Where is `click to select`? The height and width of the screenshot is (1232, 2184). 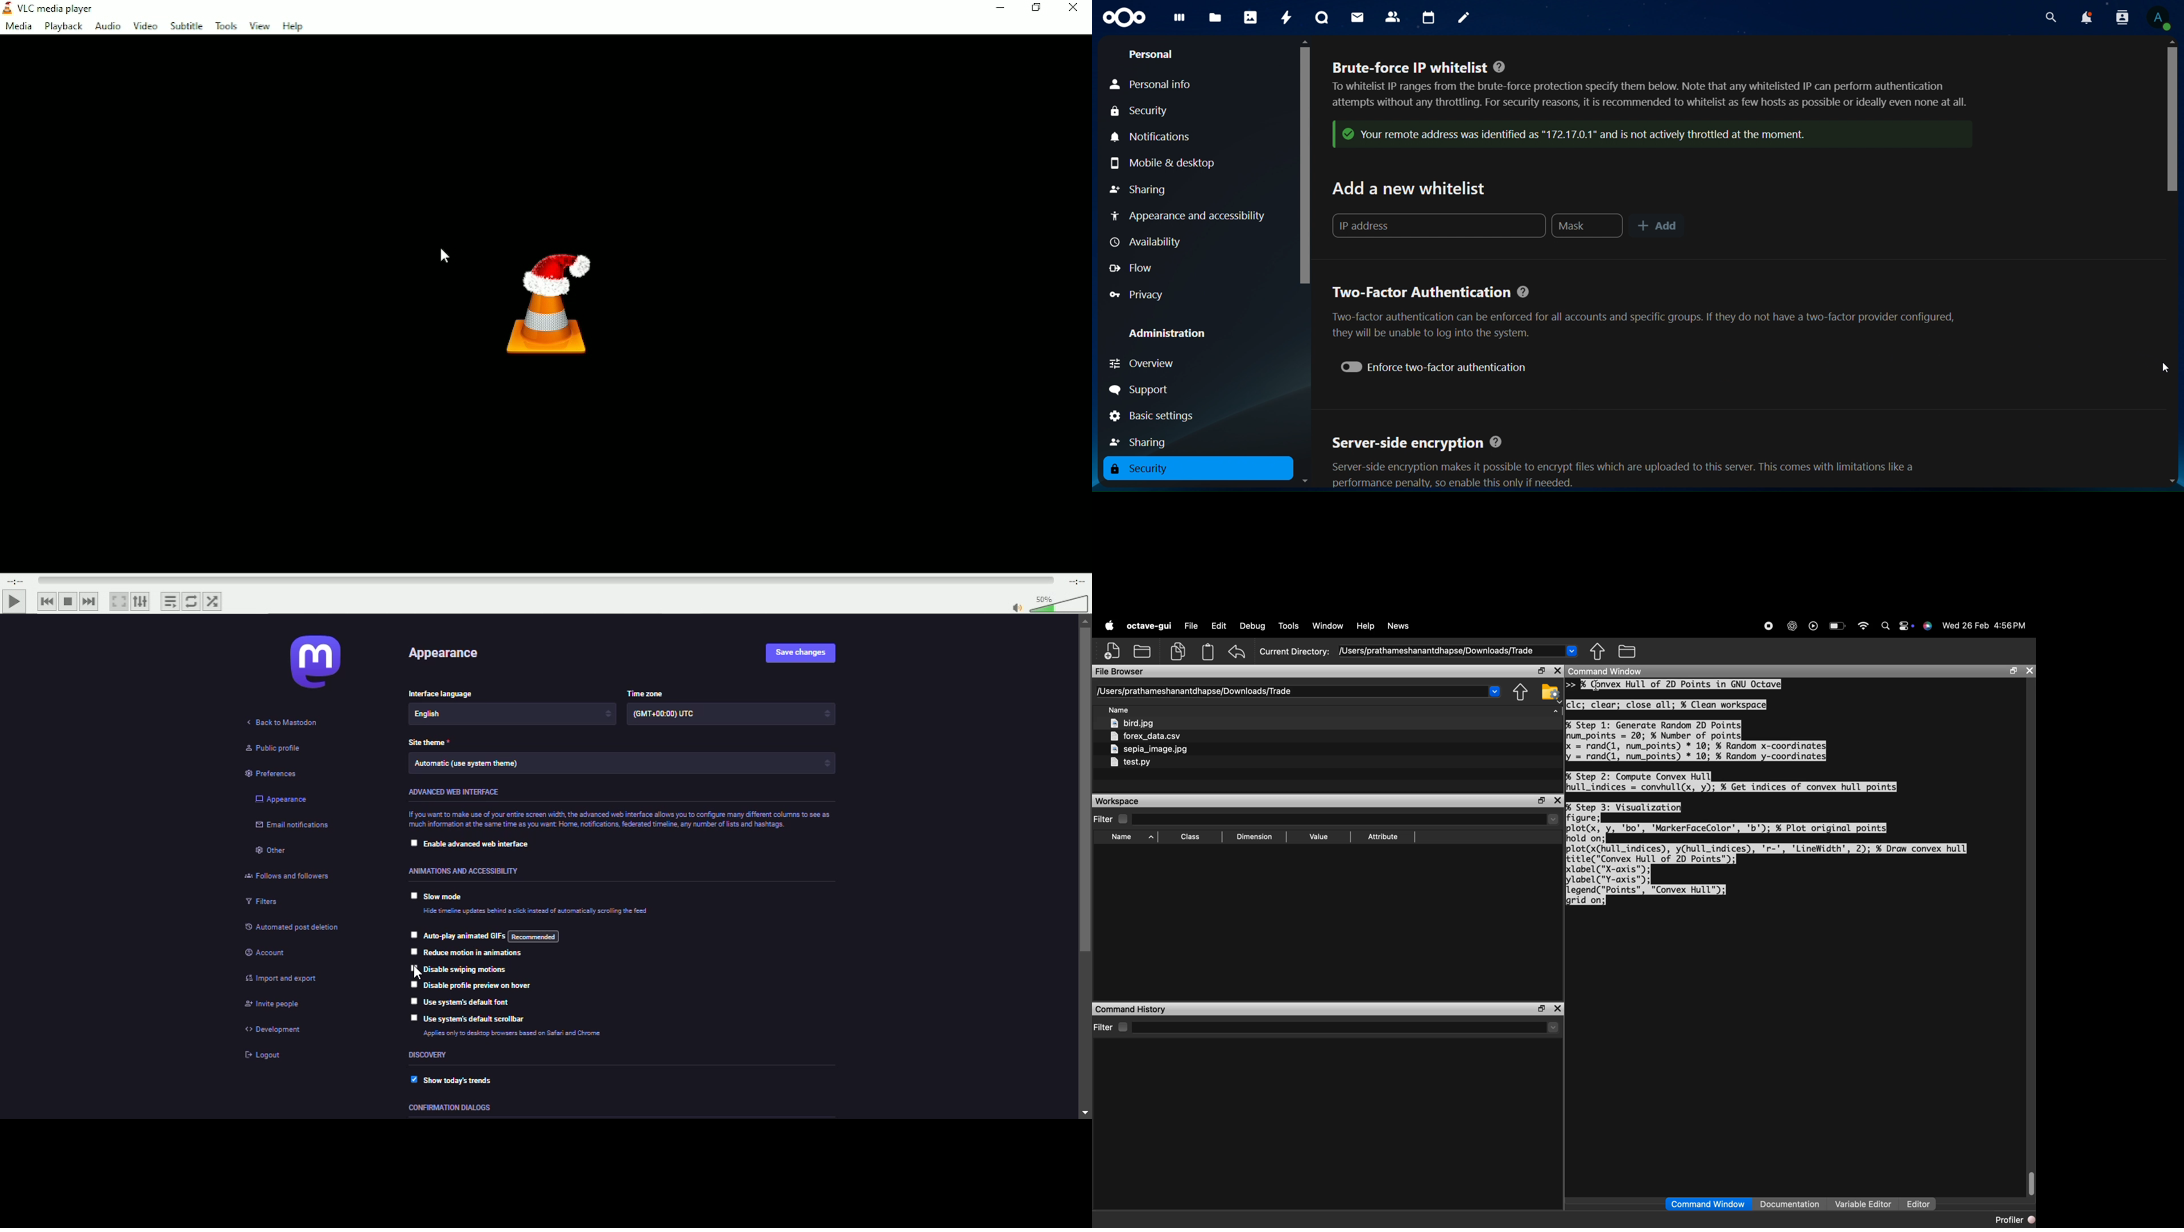
click to select is located at coordinates (411, 983).